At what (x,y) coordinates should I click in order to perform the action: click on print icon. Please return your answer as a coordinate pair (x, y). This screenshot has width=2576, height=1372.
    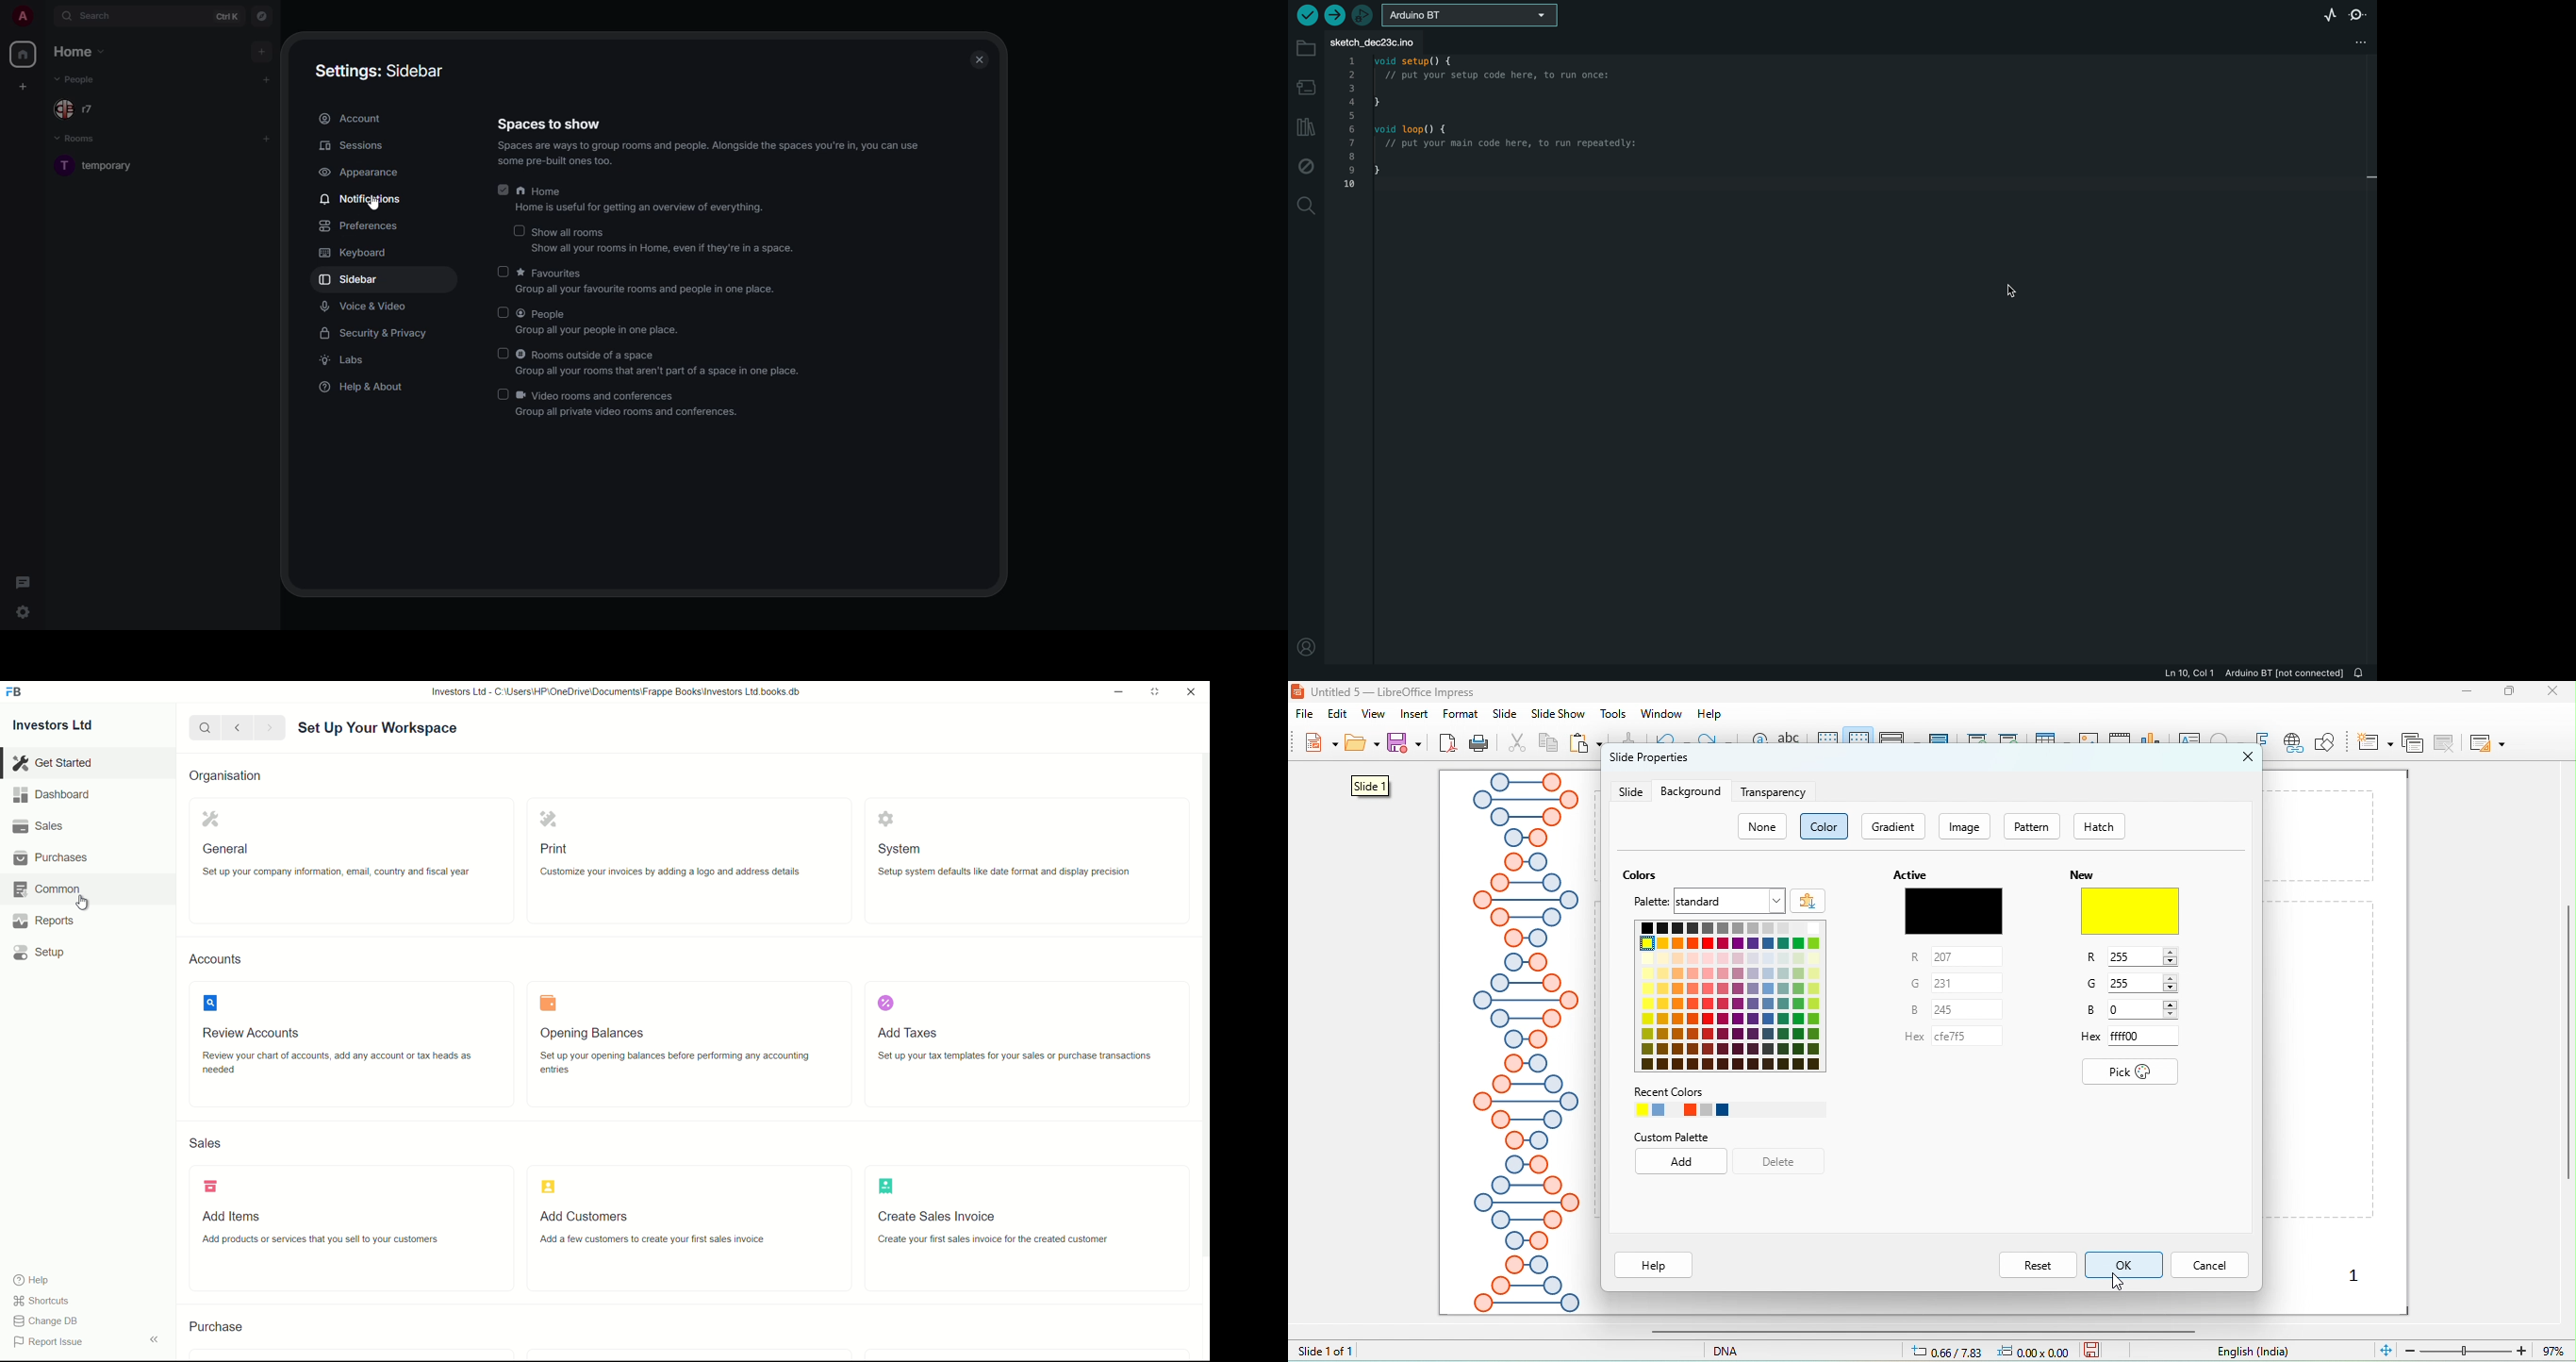
    Looking at the image, I should click on (545, 819).